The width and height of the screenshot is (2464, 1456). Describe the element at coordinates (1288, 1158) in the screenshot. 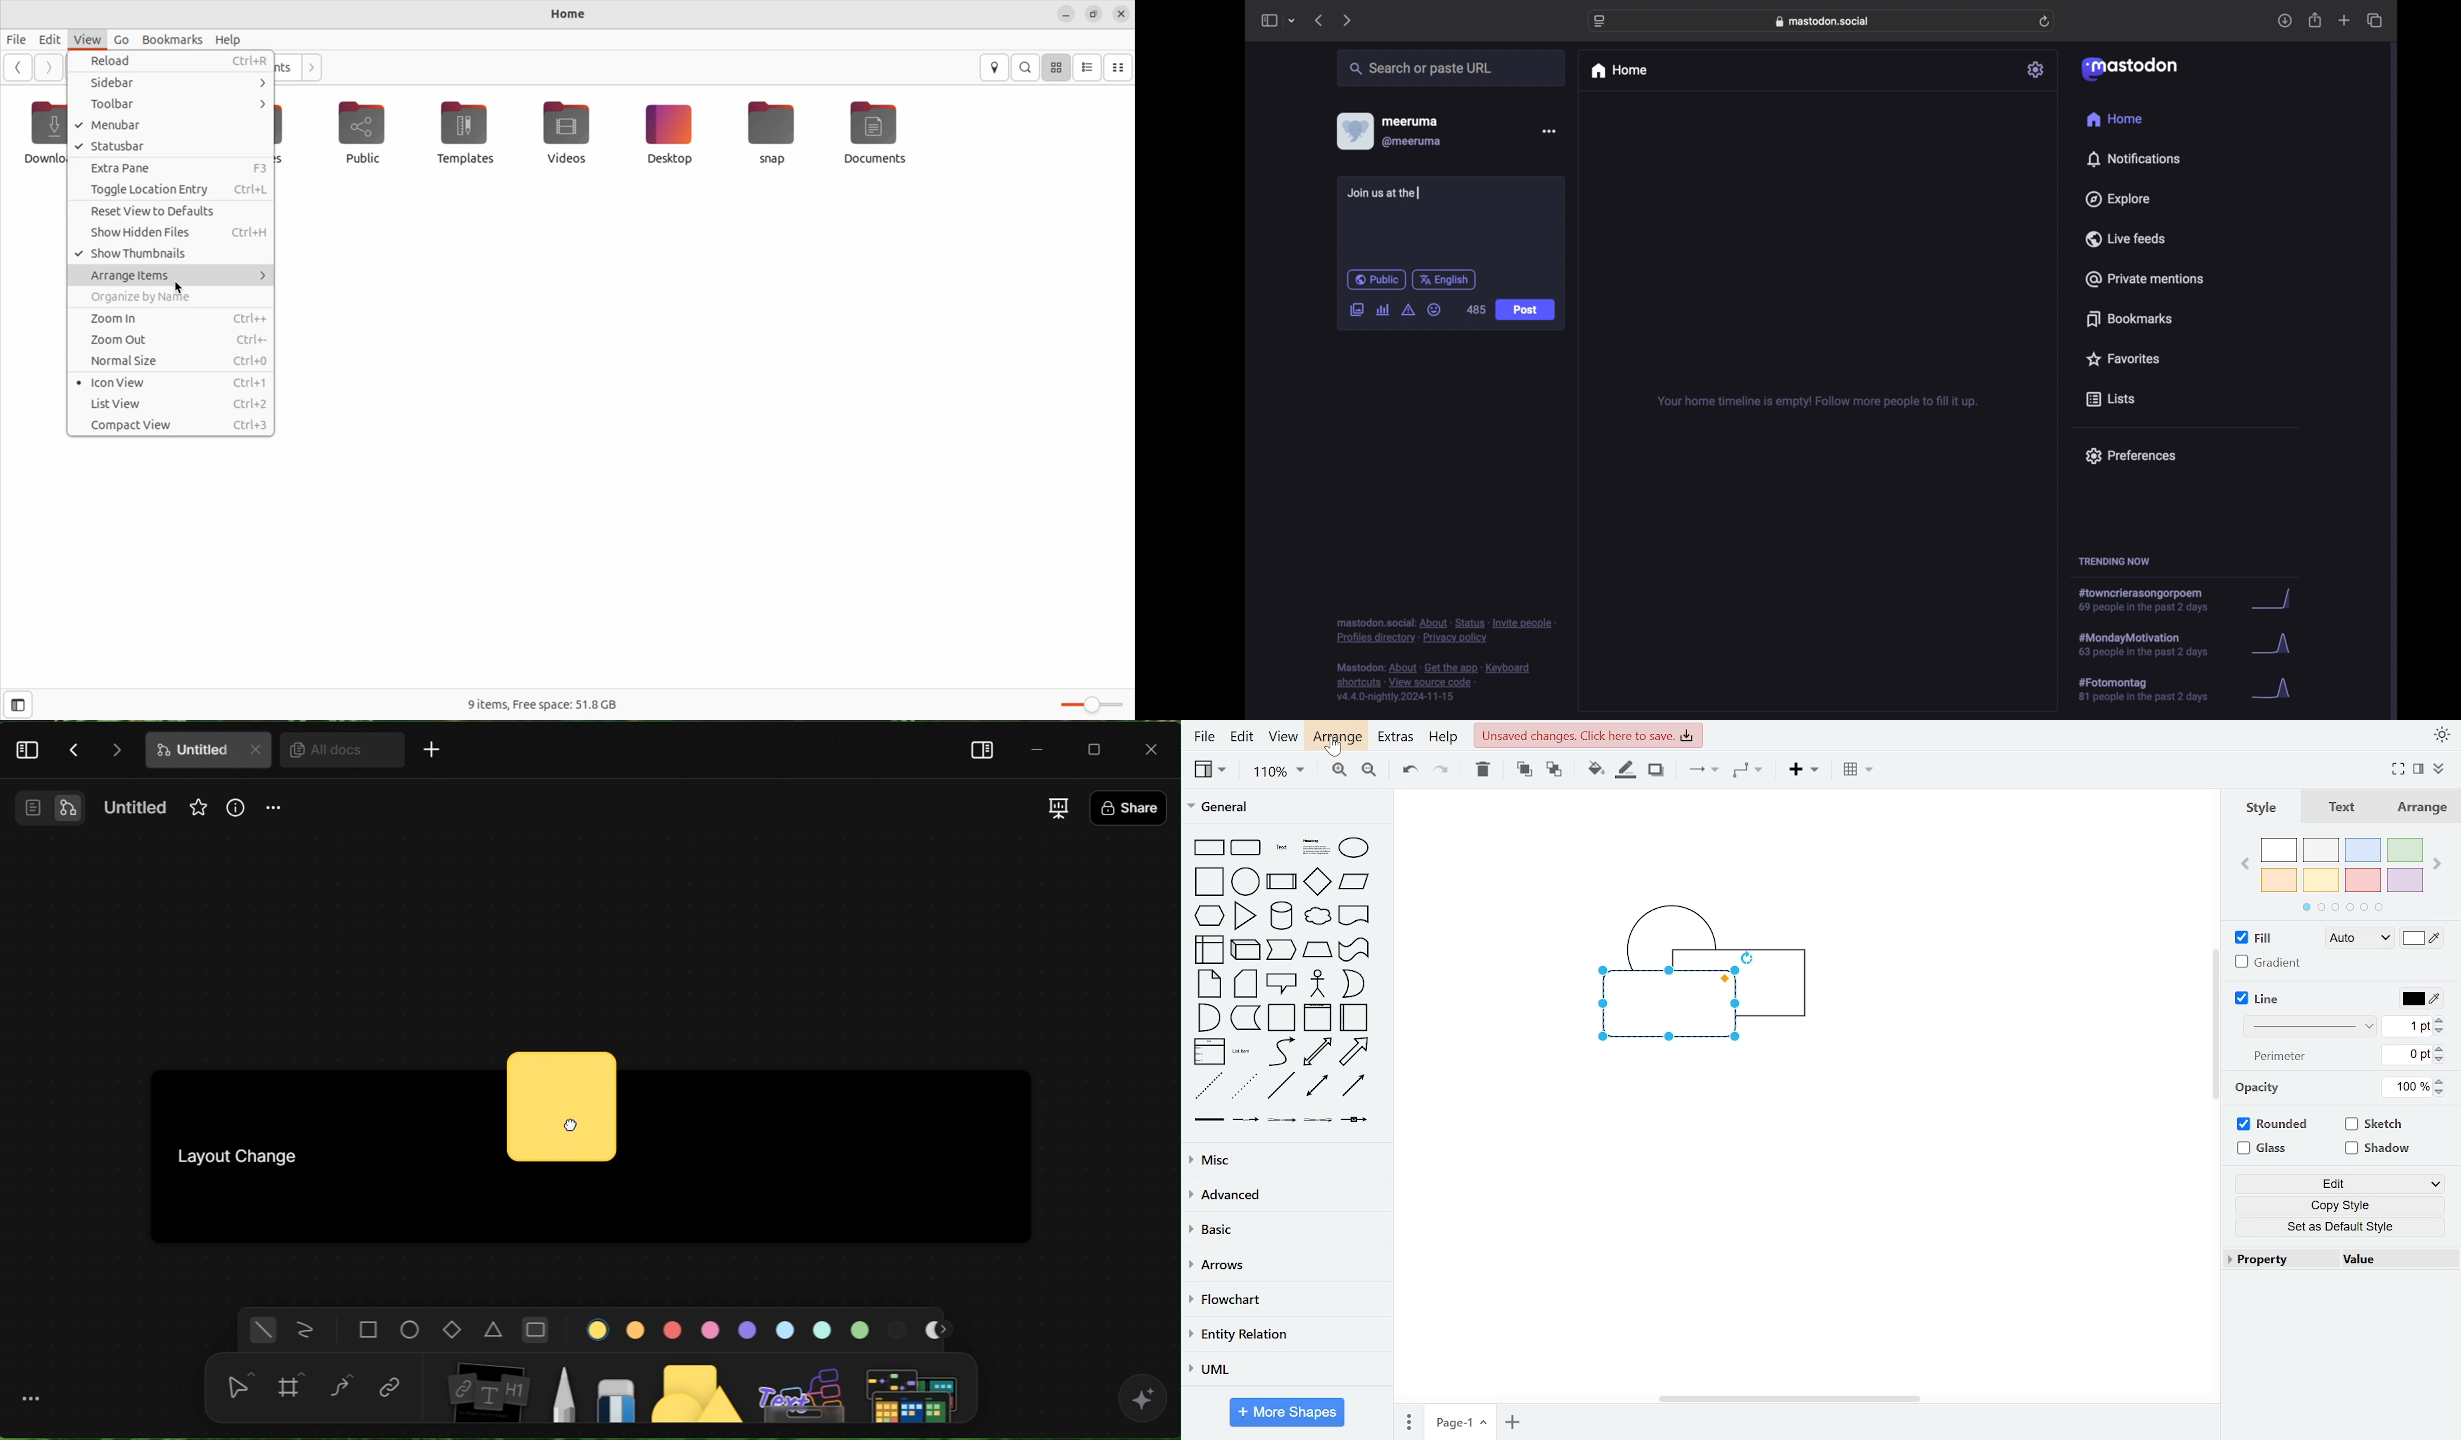

I see `misc` at that location.